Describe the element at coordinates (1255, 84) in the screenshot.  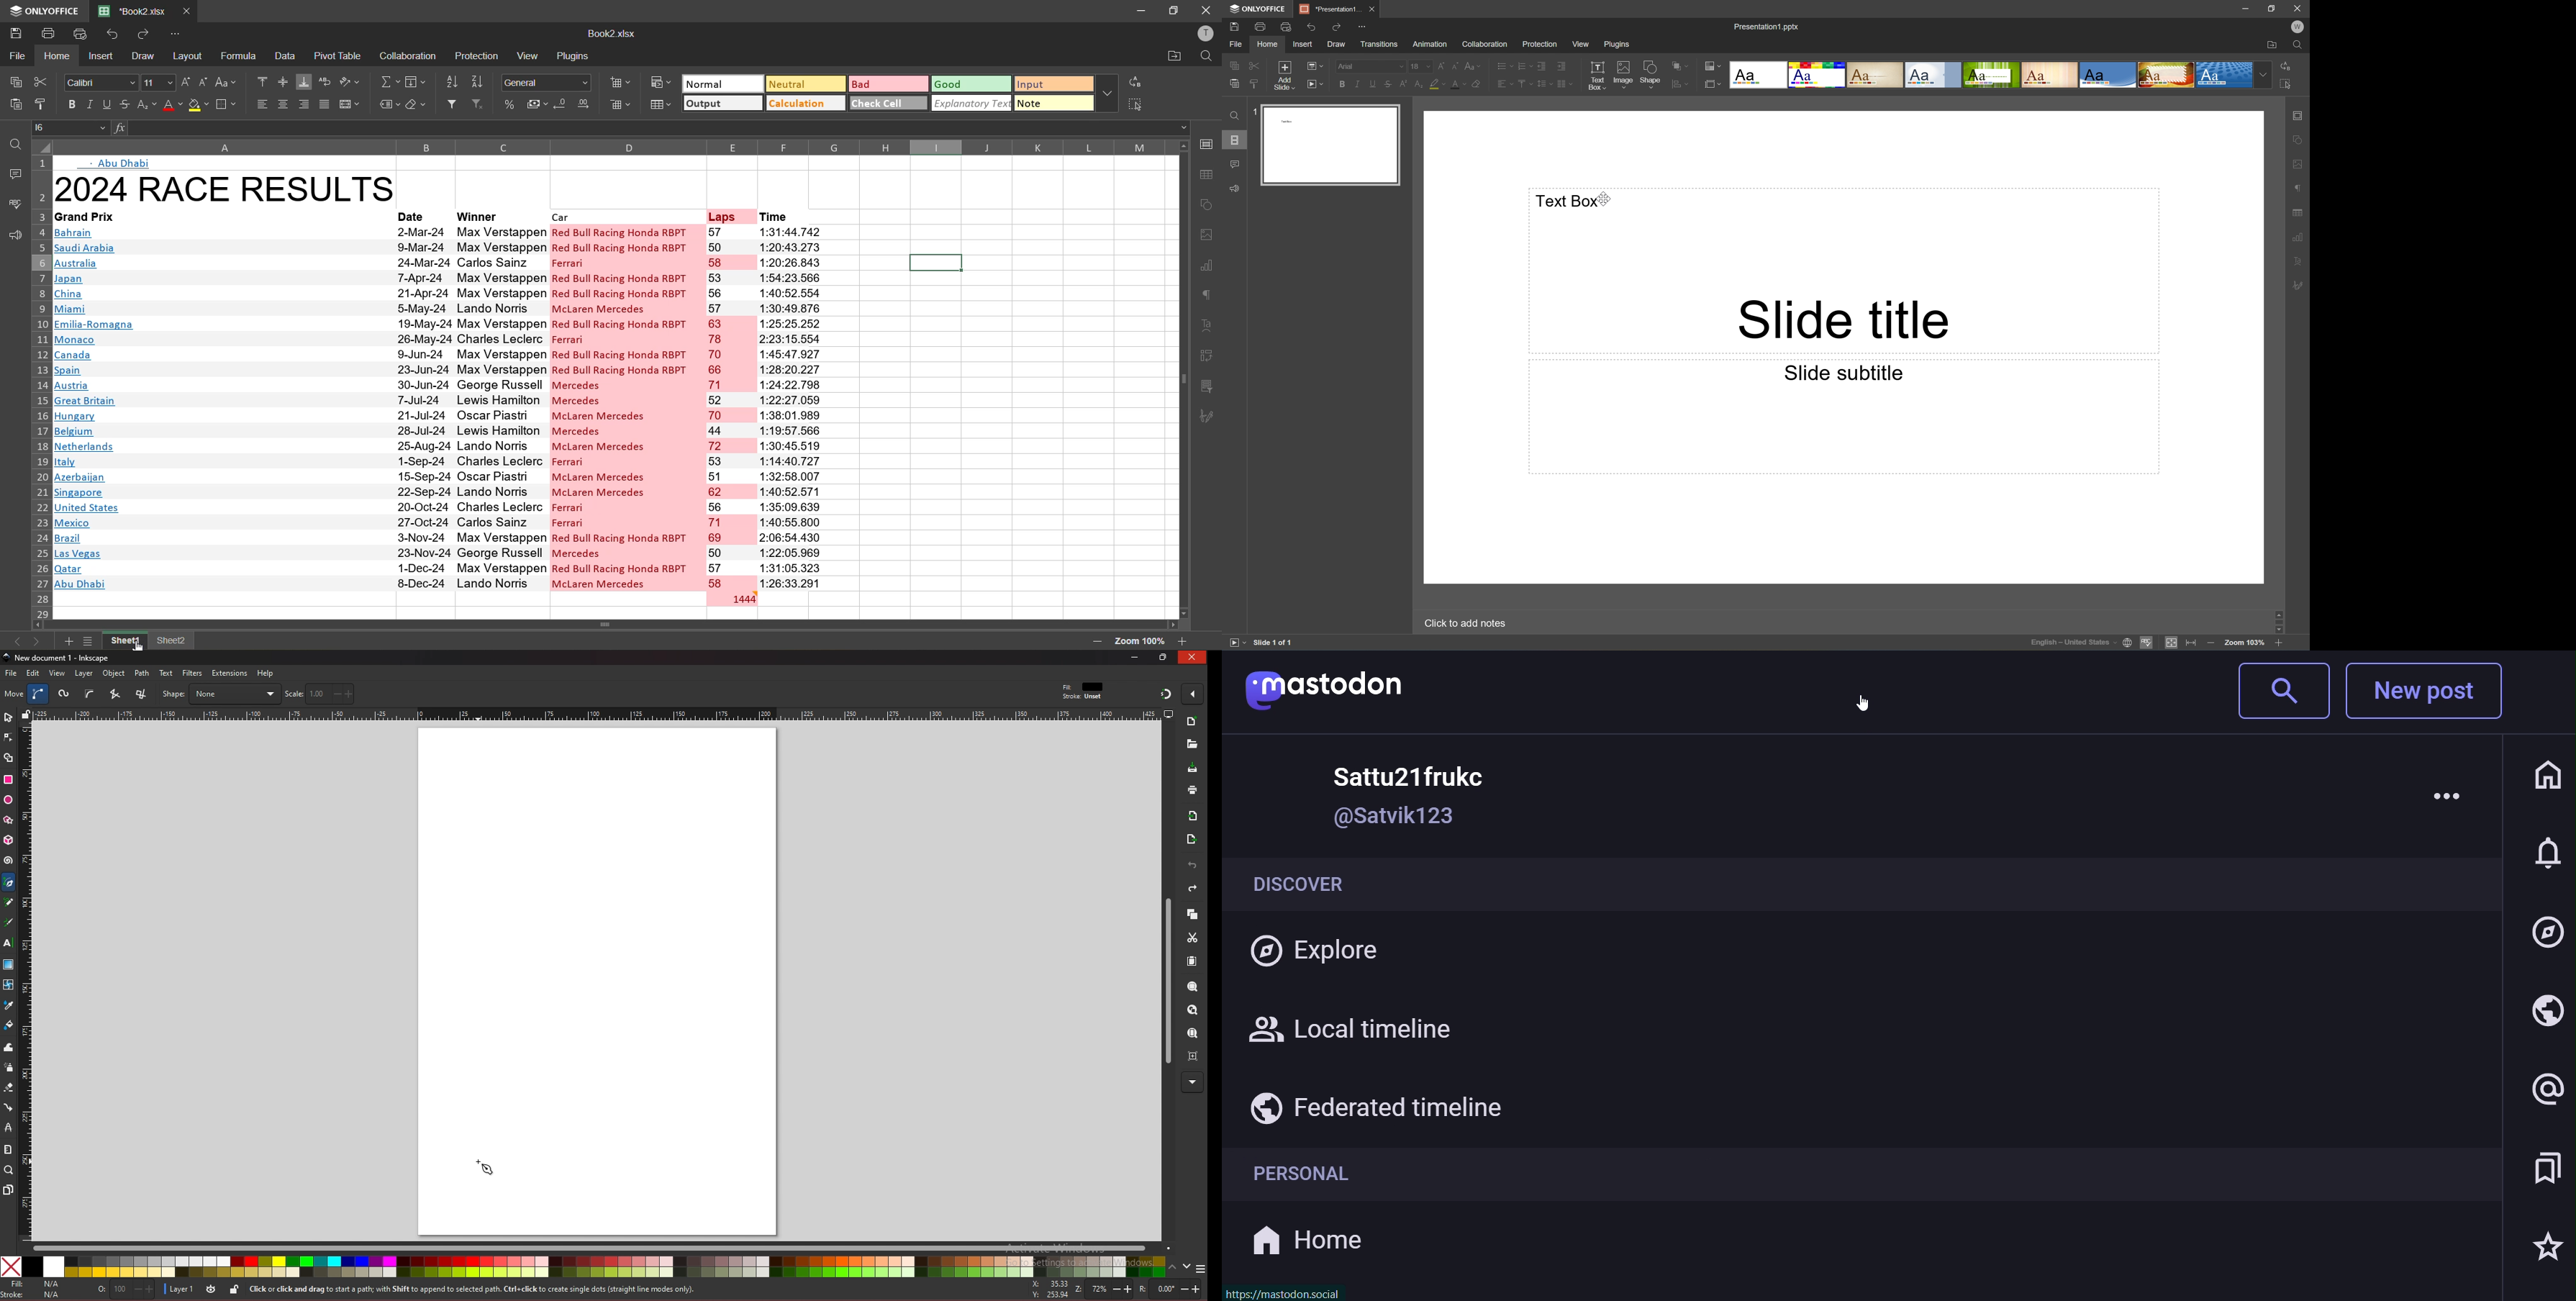
I see `Copy style` at that location.